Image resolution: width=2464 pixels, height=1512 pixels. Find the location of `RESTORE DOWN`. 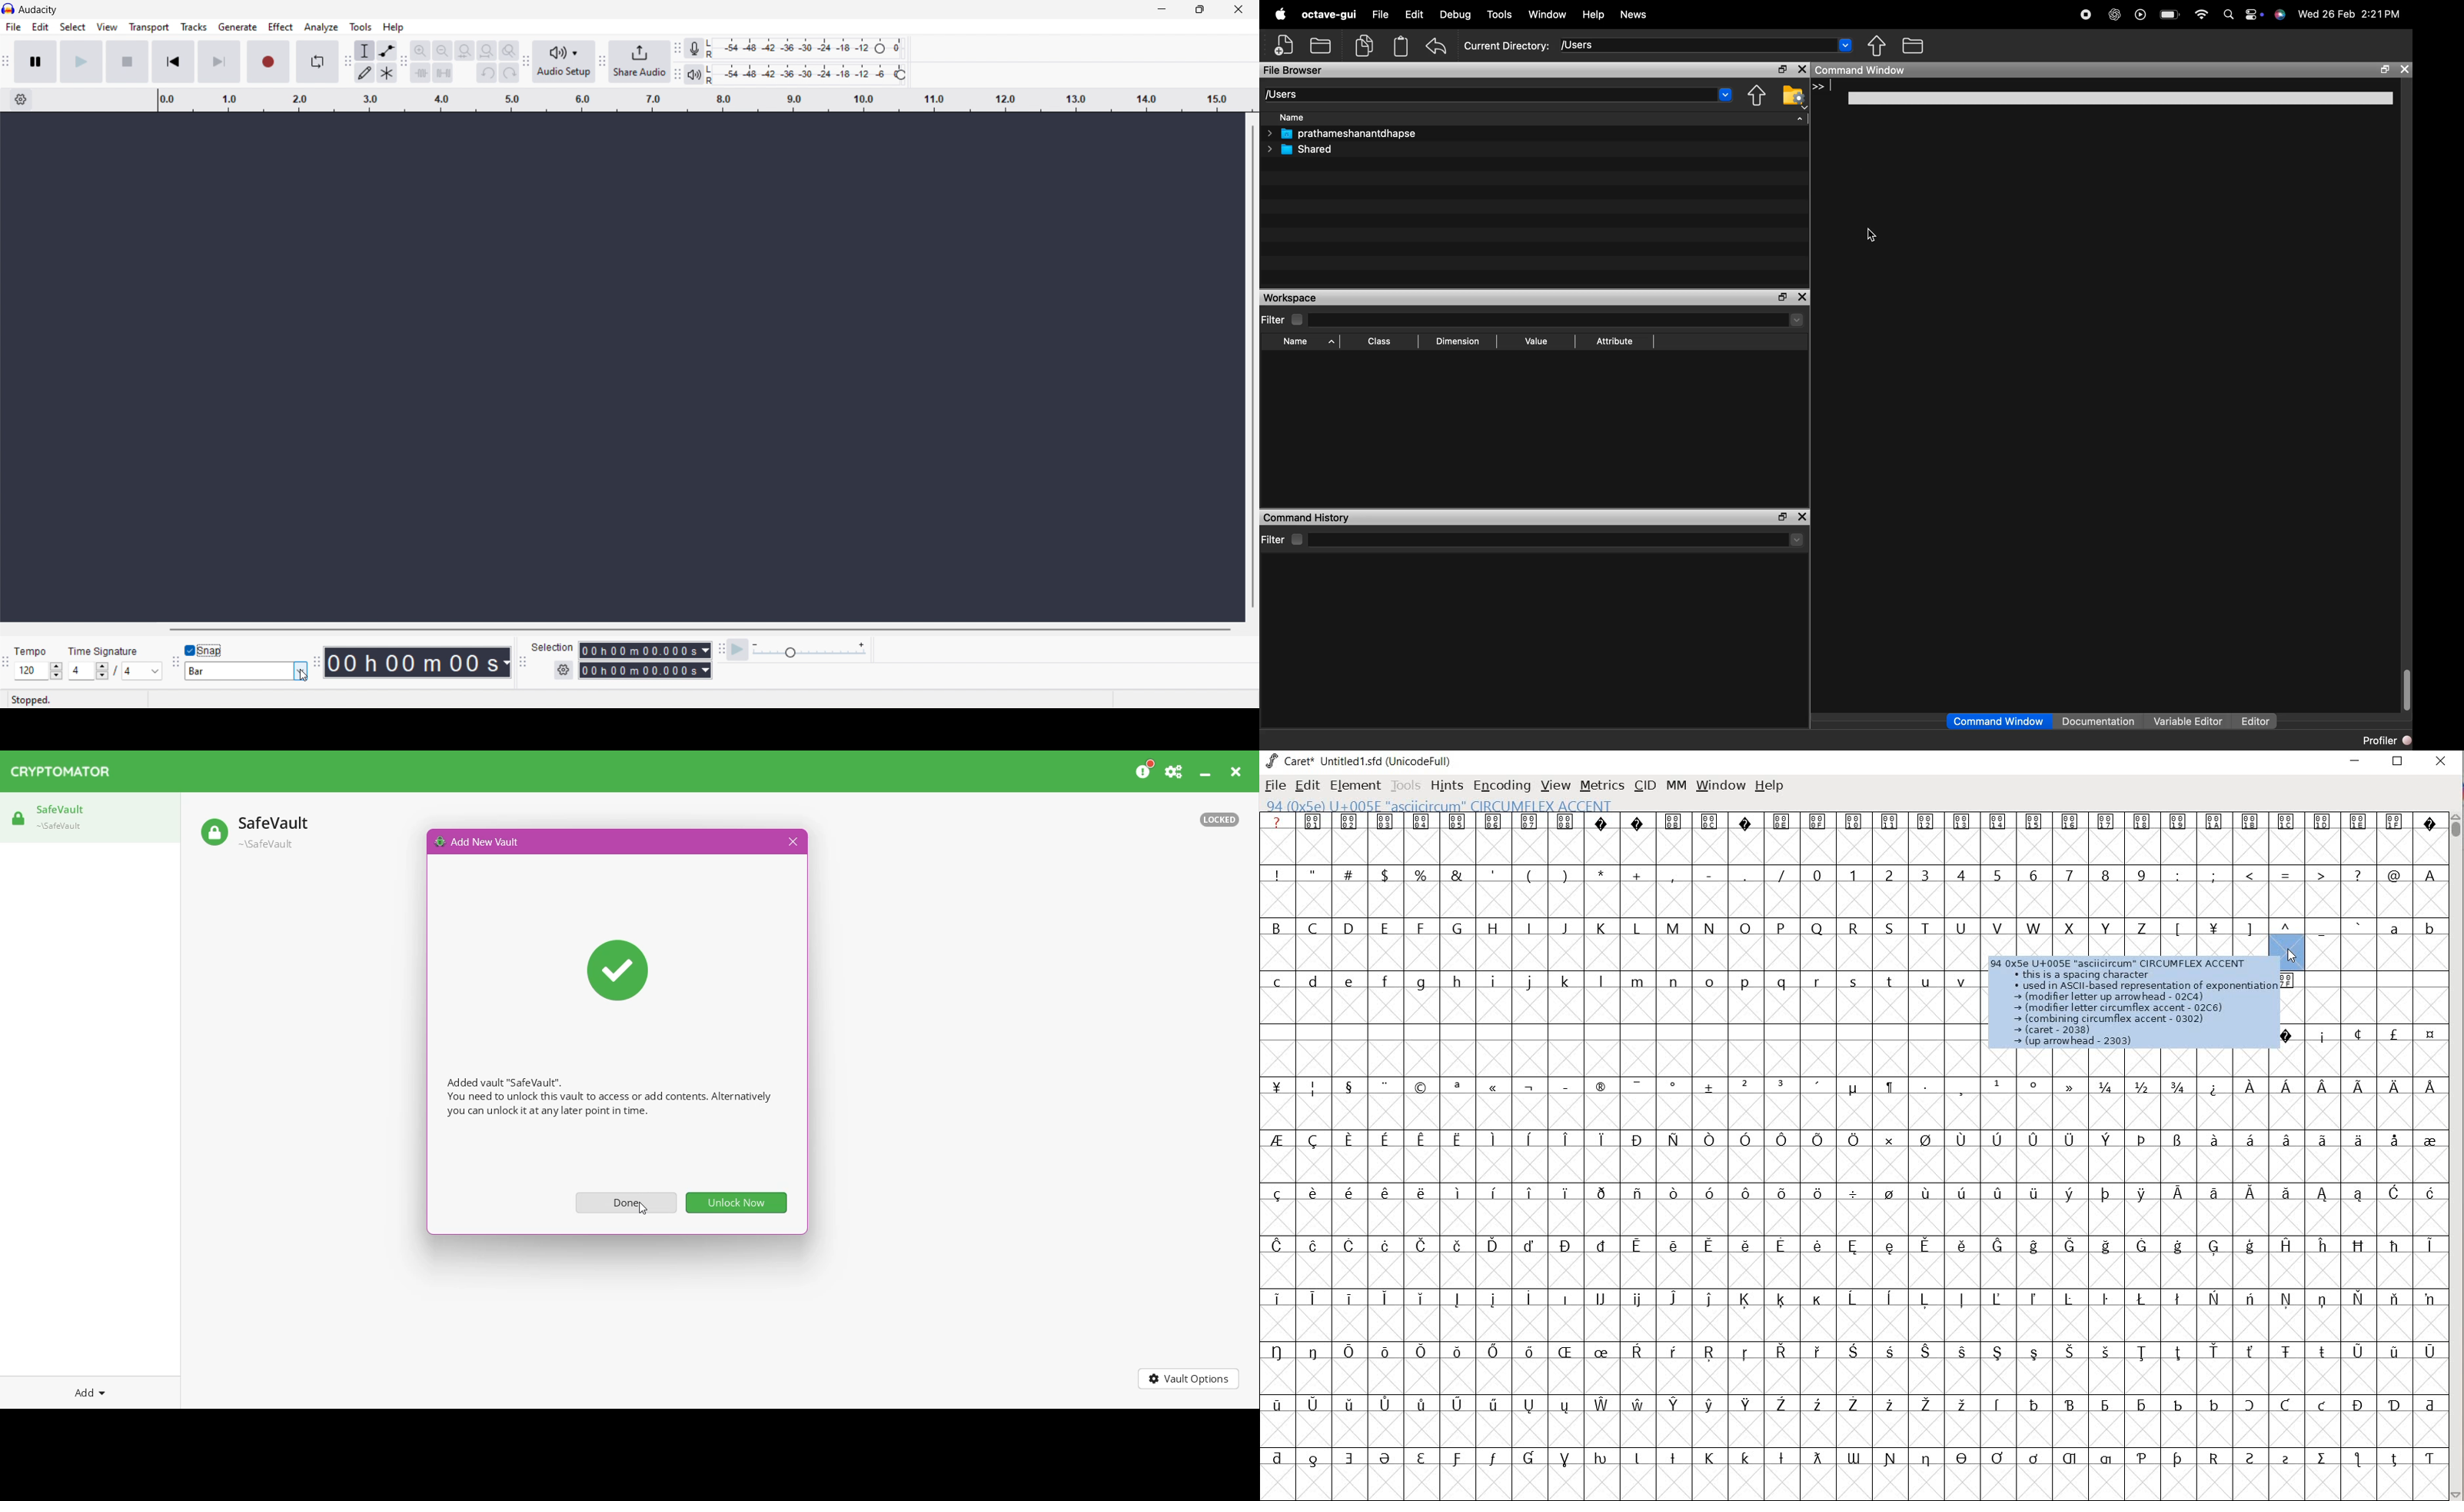

RESTORE DOWN is located at coordinates (2398, 764).